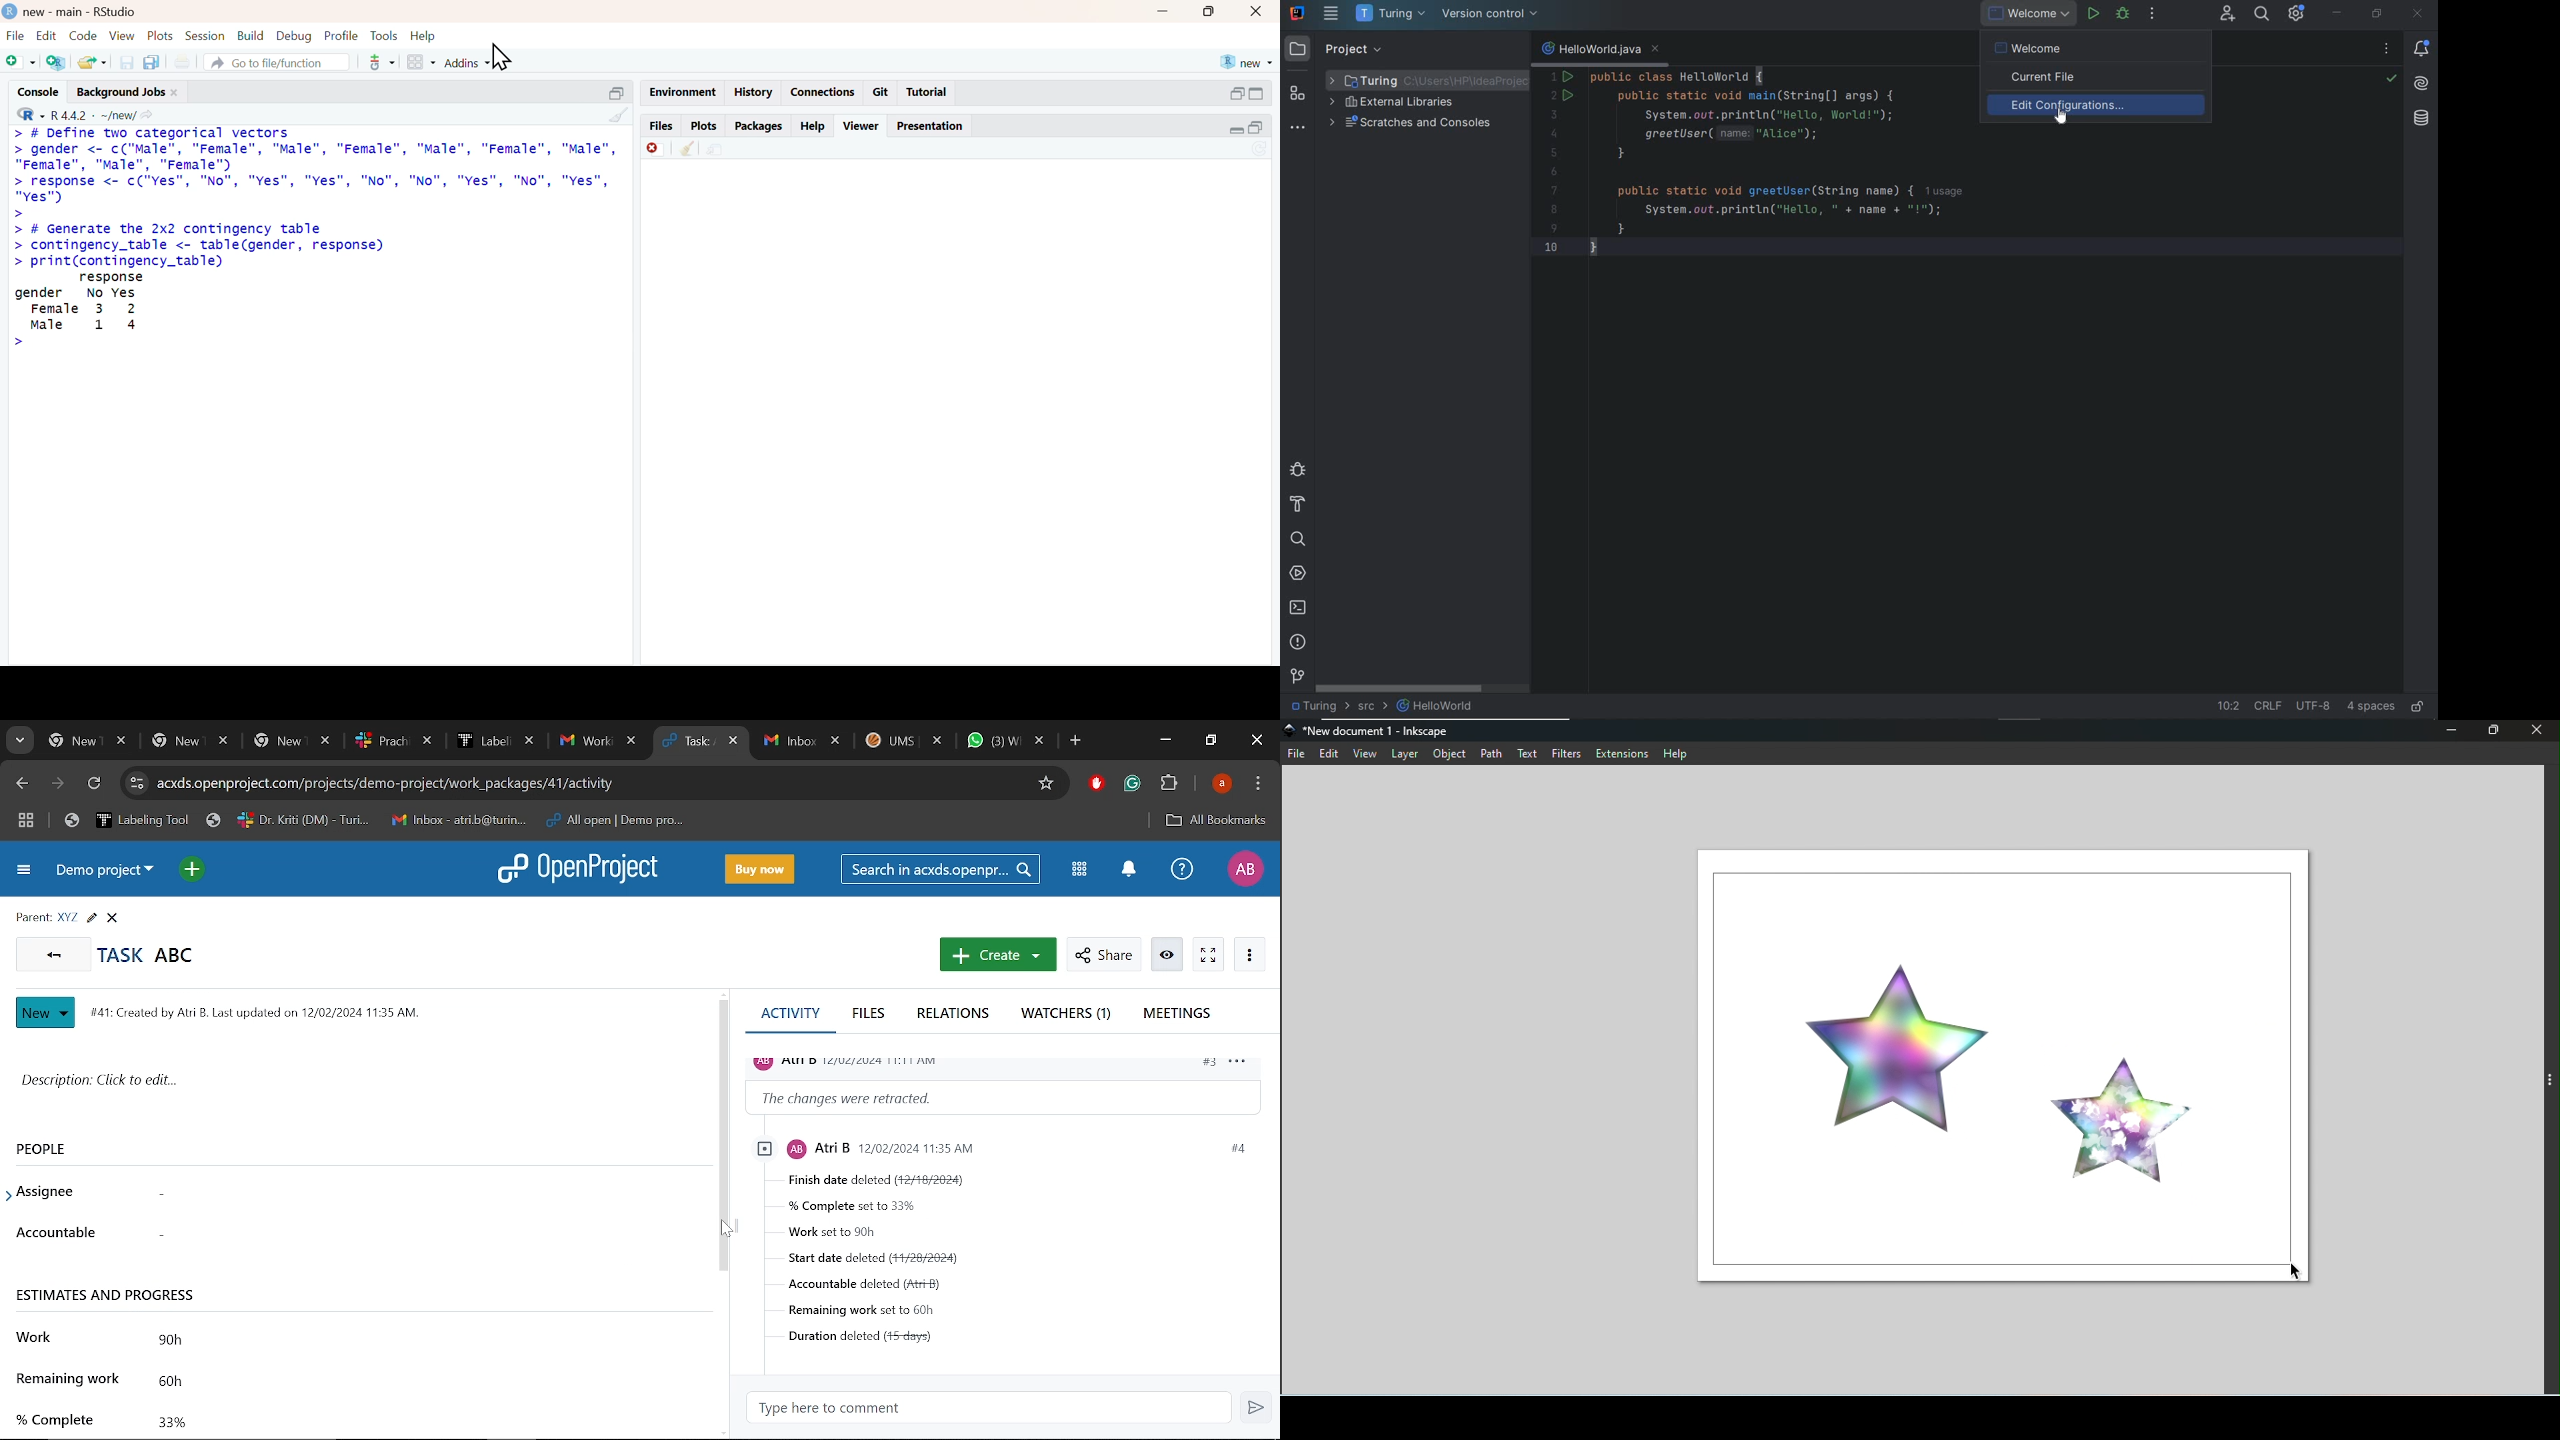 The height and width of the screenshot is (1456, 2576). I want to click on discard, so click(656, 150).